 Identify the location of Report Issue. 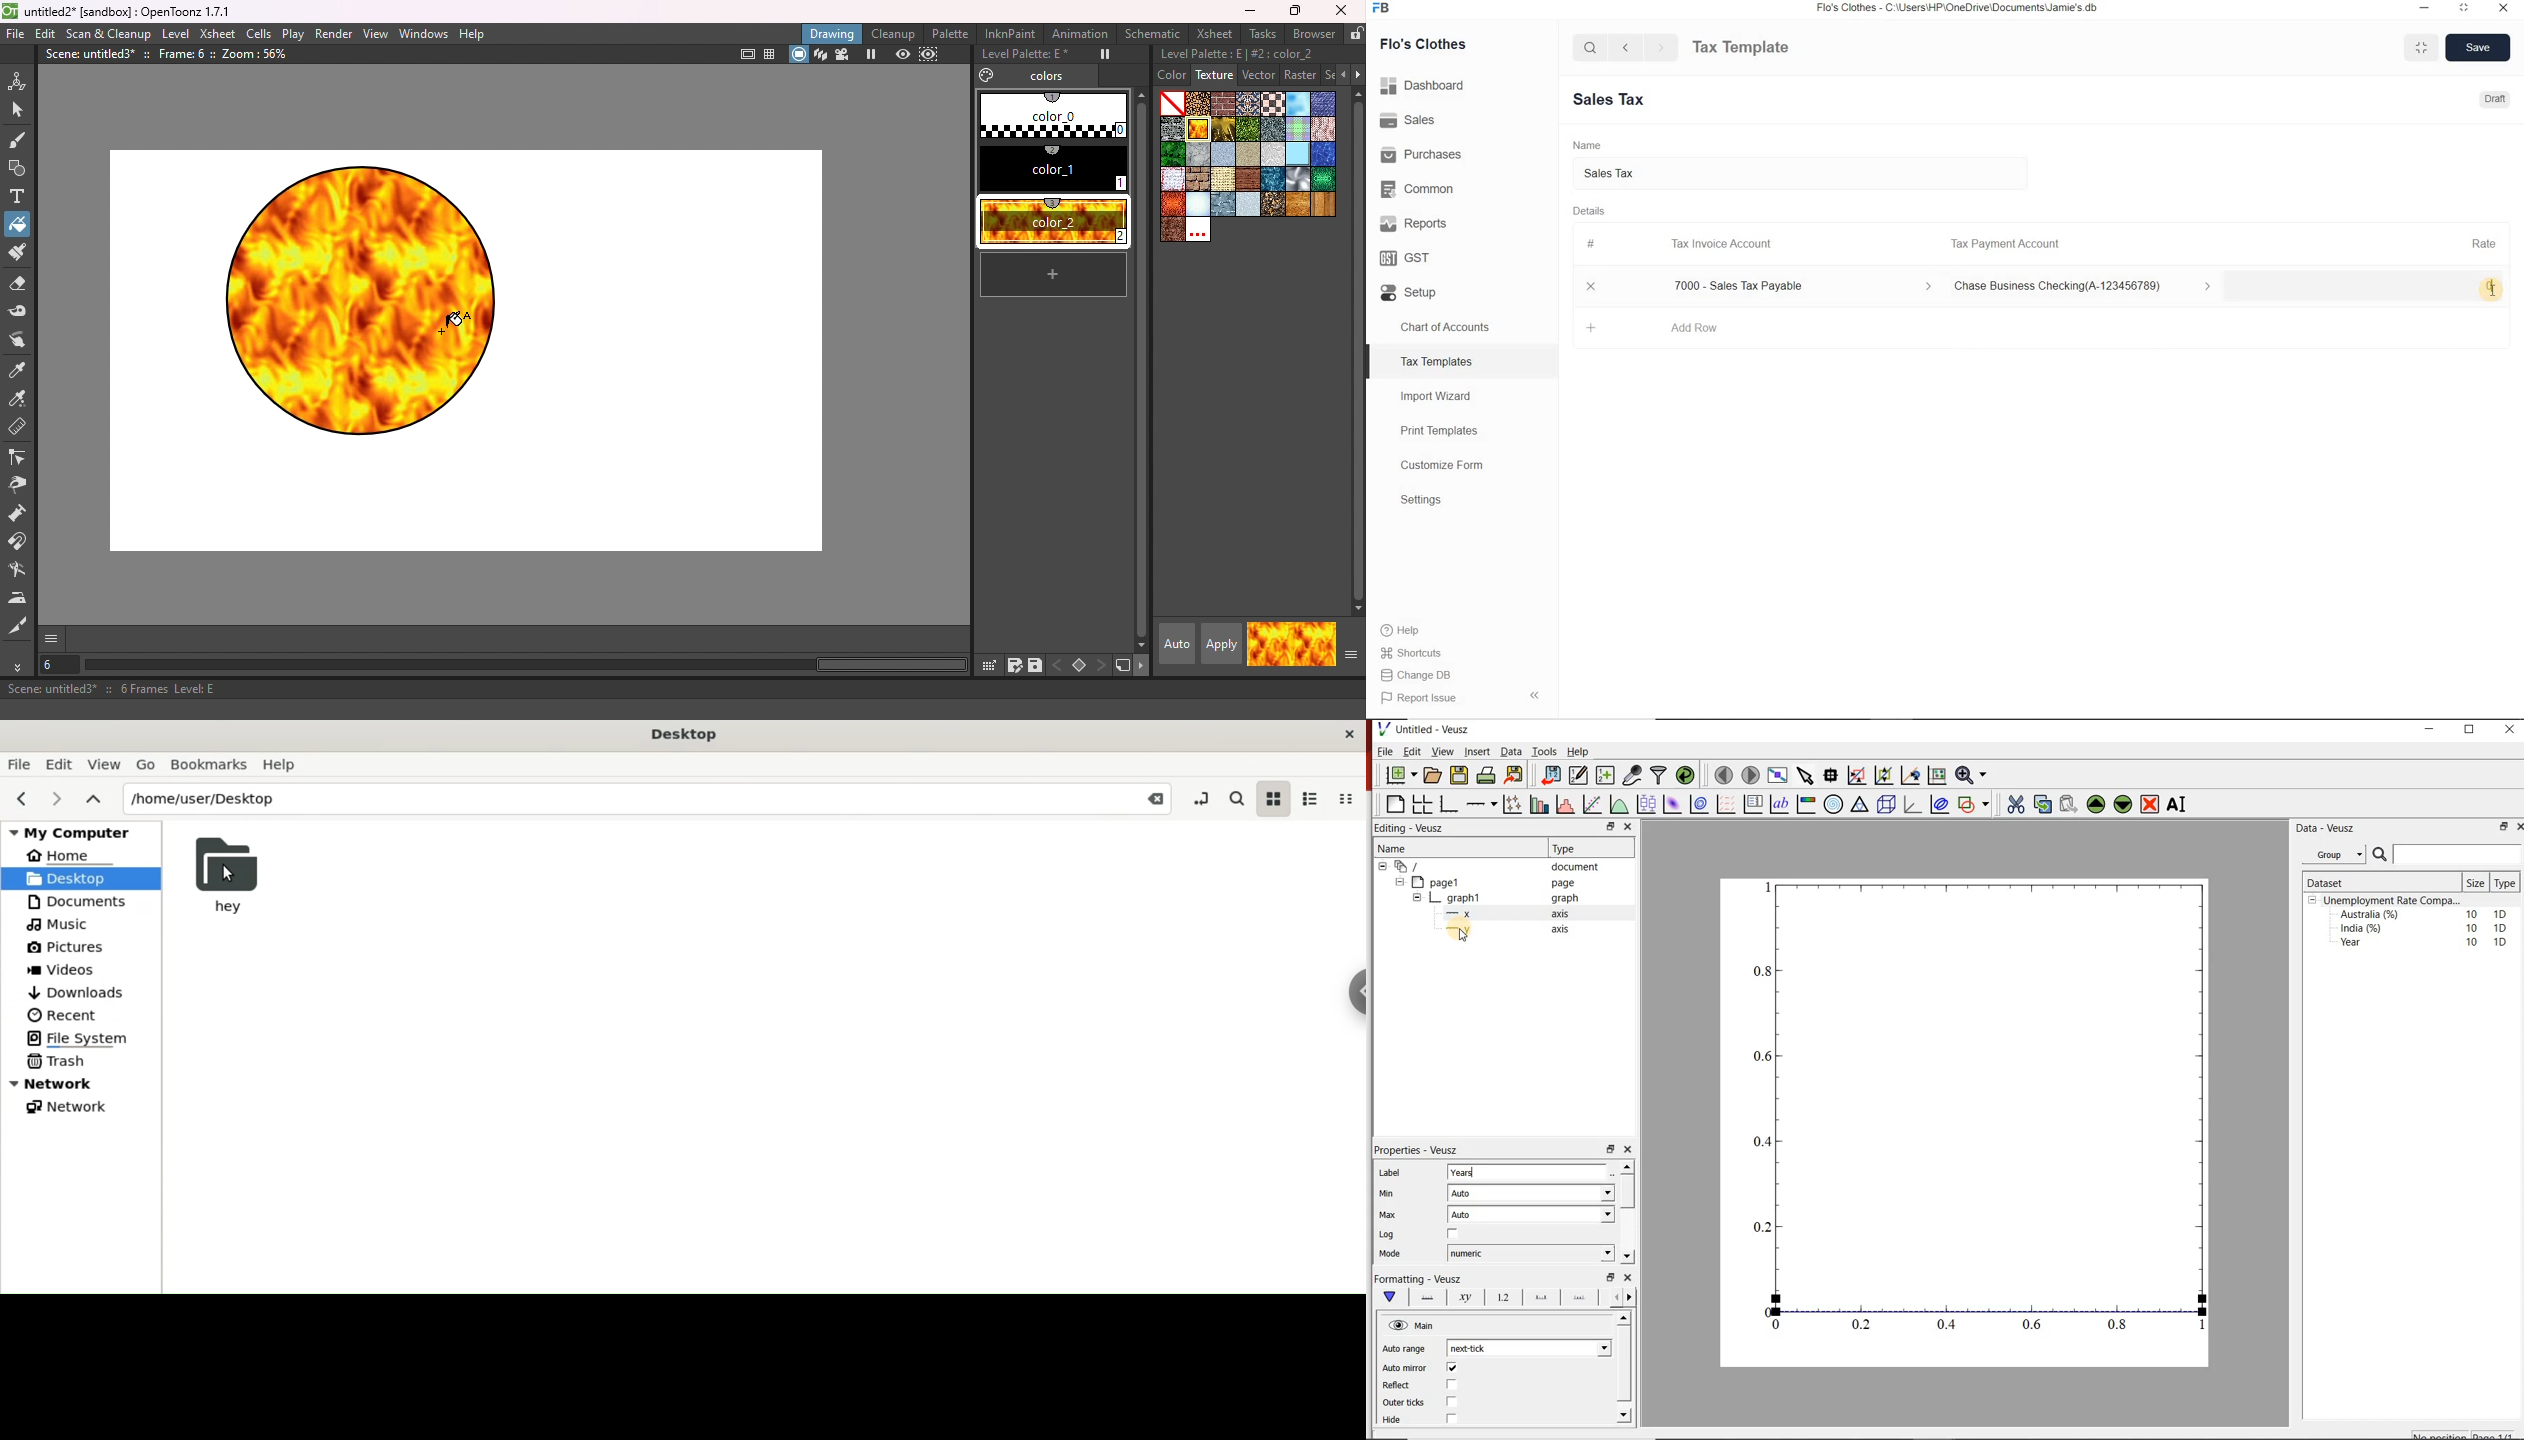
(1462, 697).